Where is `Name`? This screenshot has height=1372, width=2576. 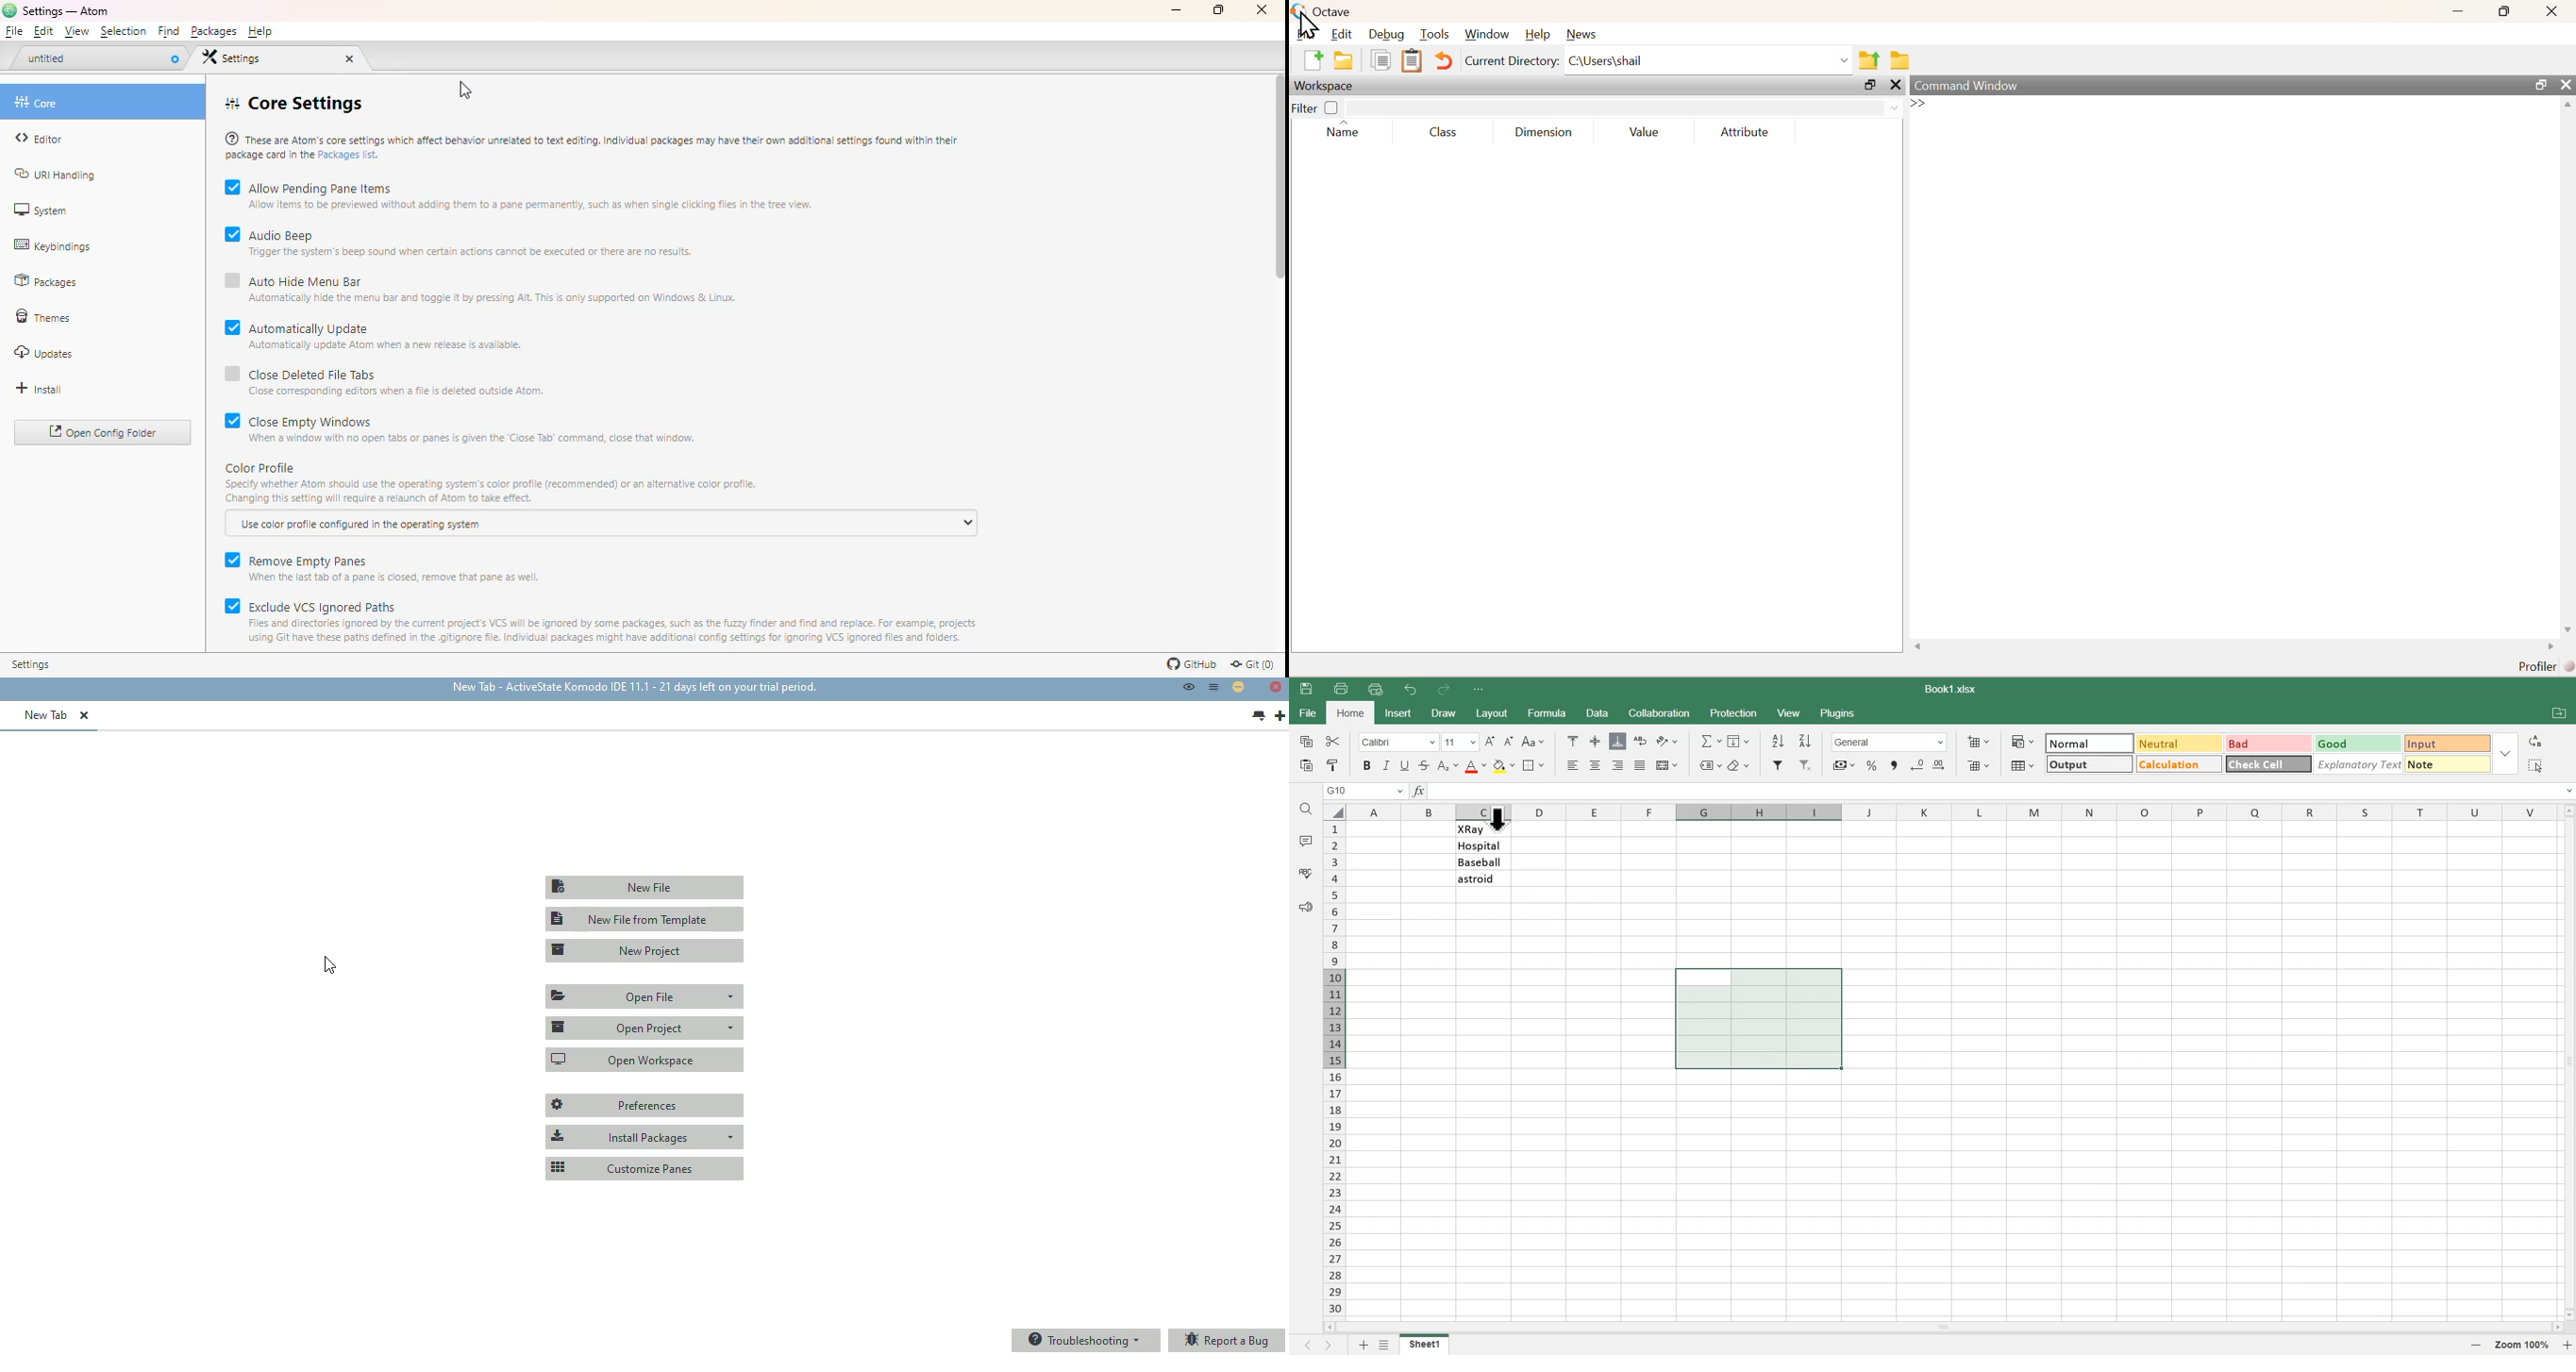 Name is located at coordinates (1344, 130).